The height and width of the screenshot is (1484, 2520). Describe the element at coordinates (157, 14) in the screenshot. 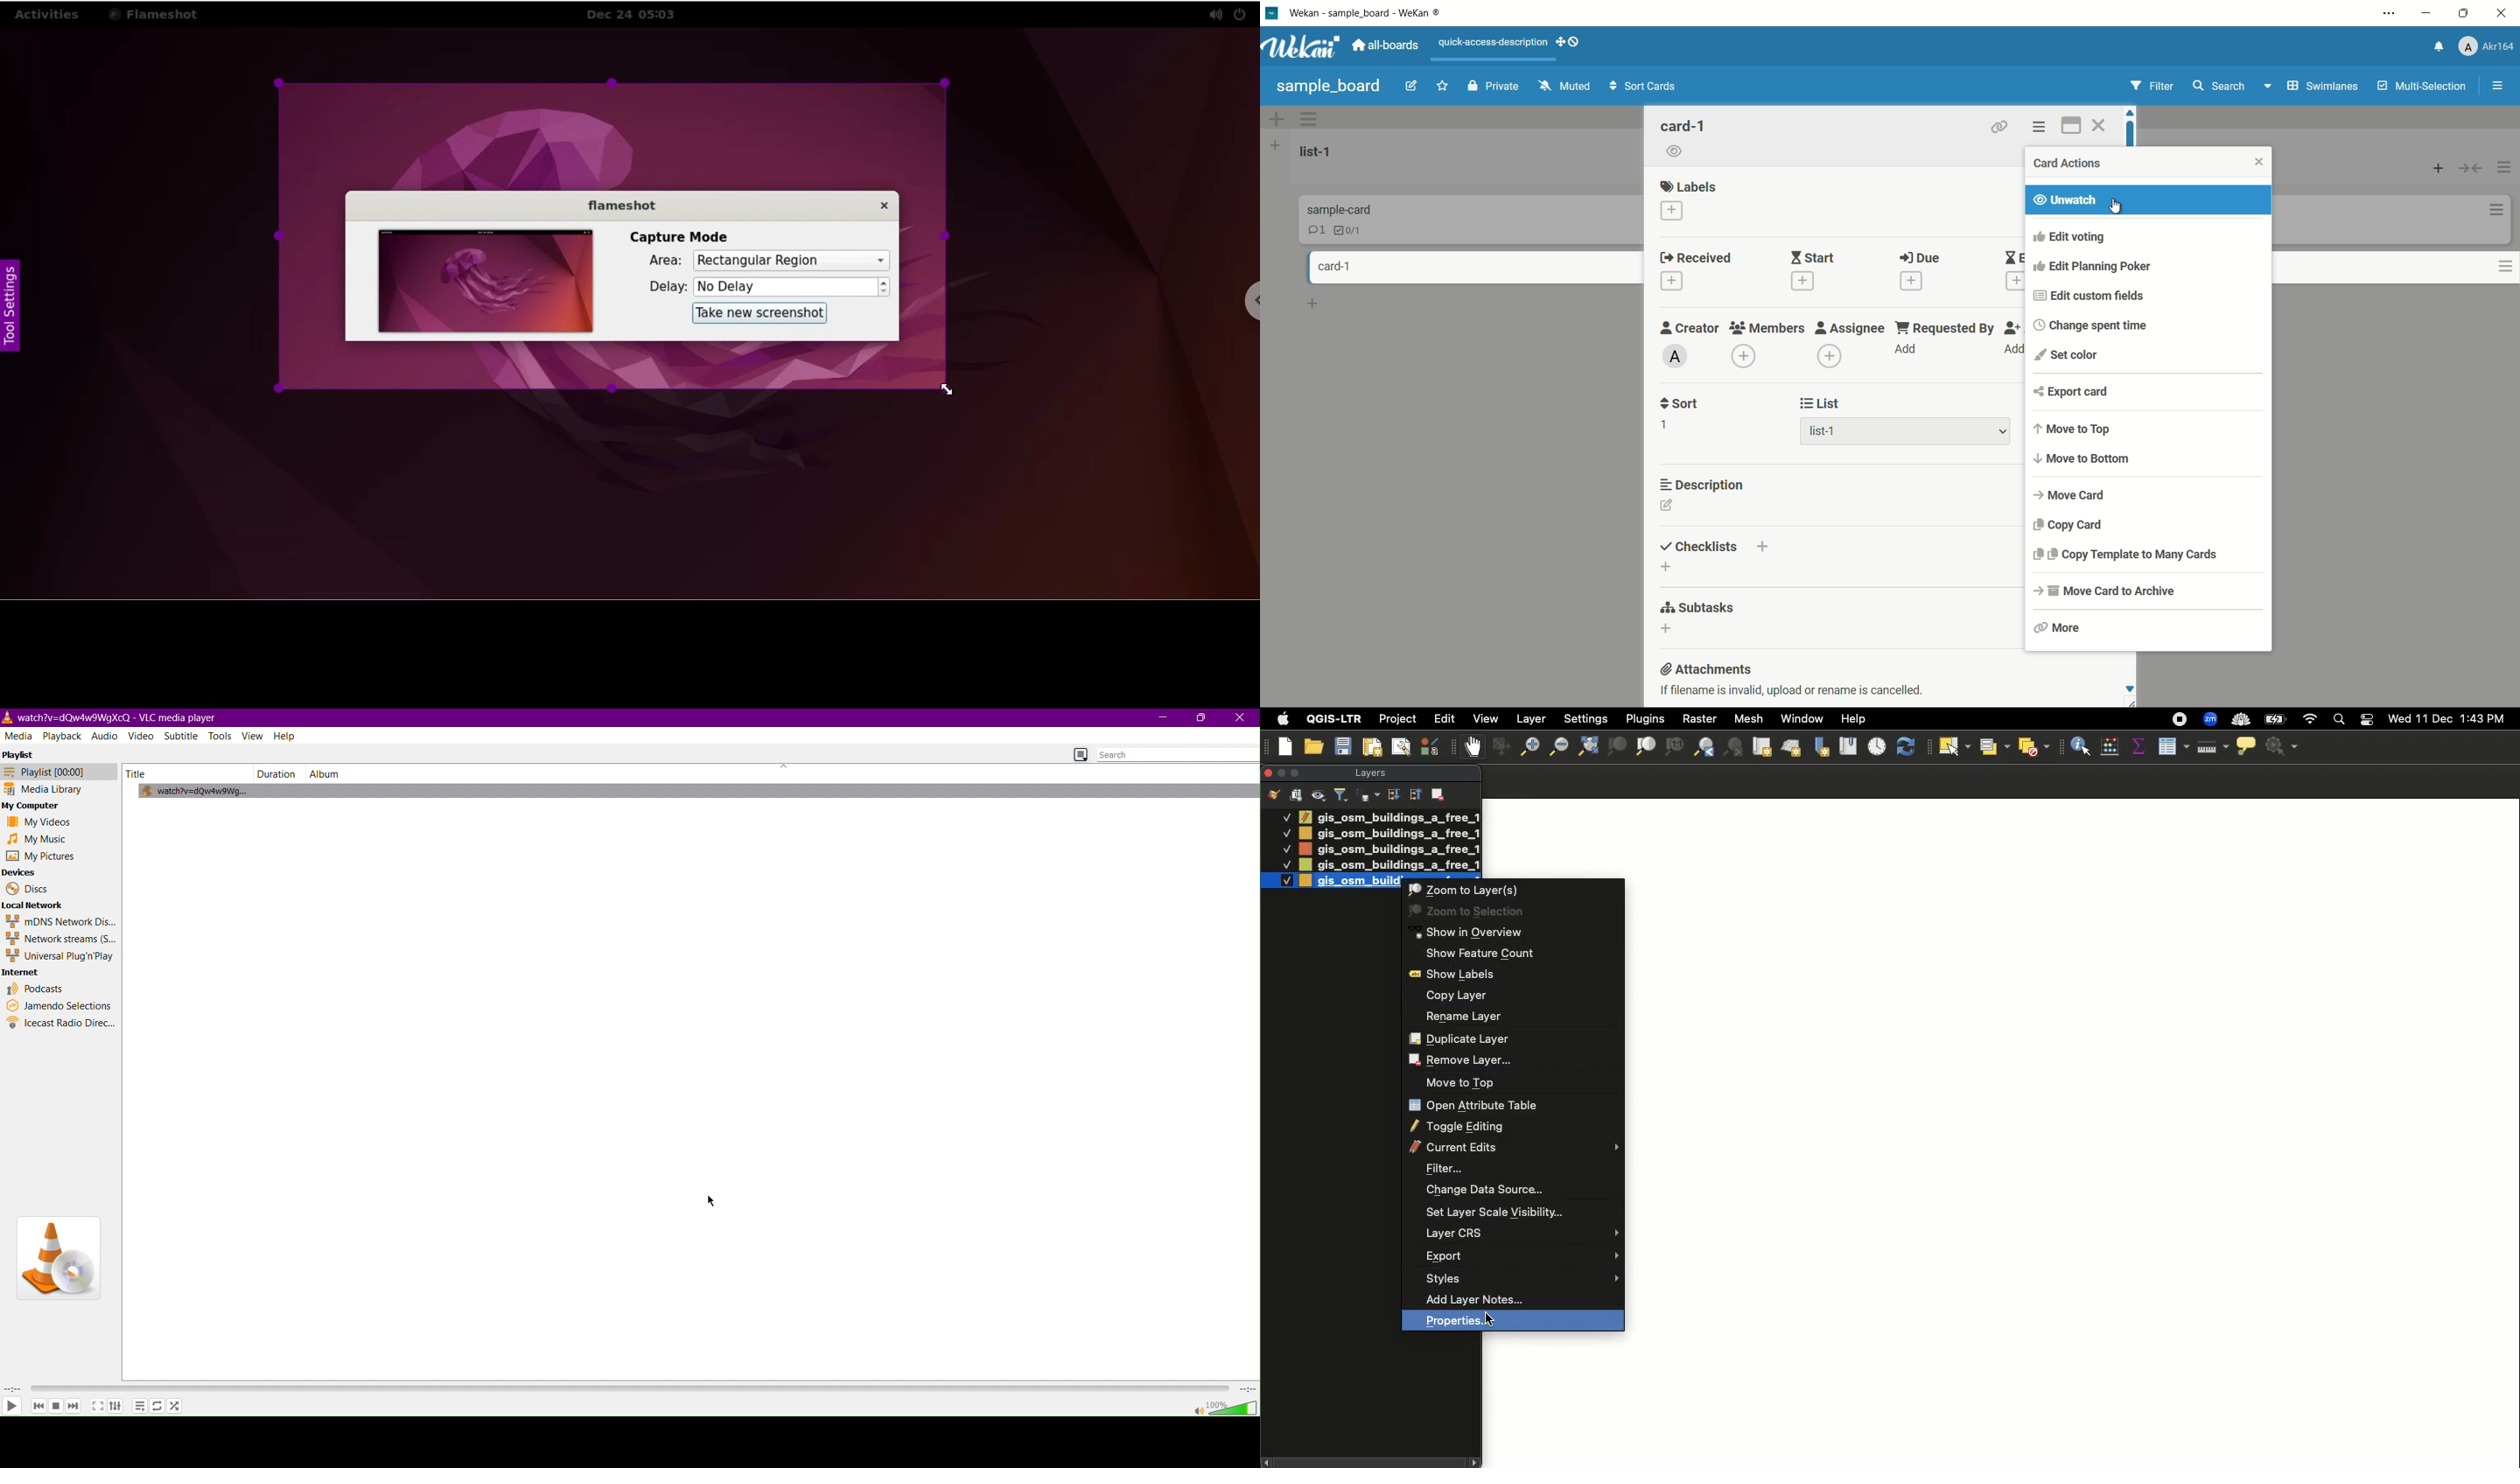

I see `flameshot options` at that location.